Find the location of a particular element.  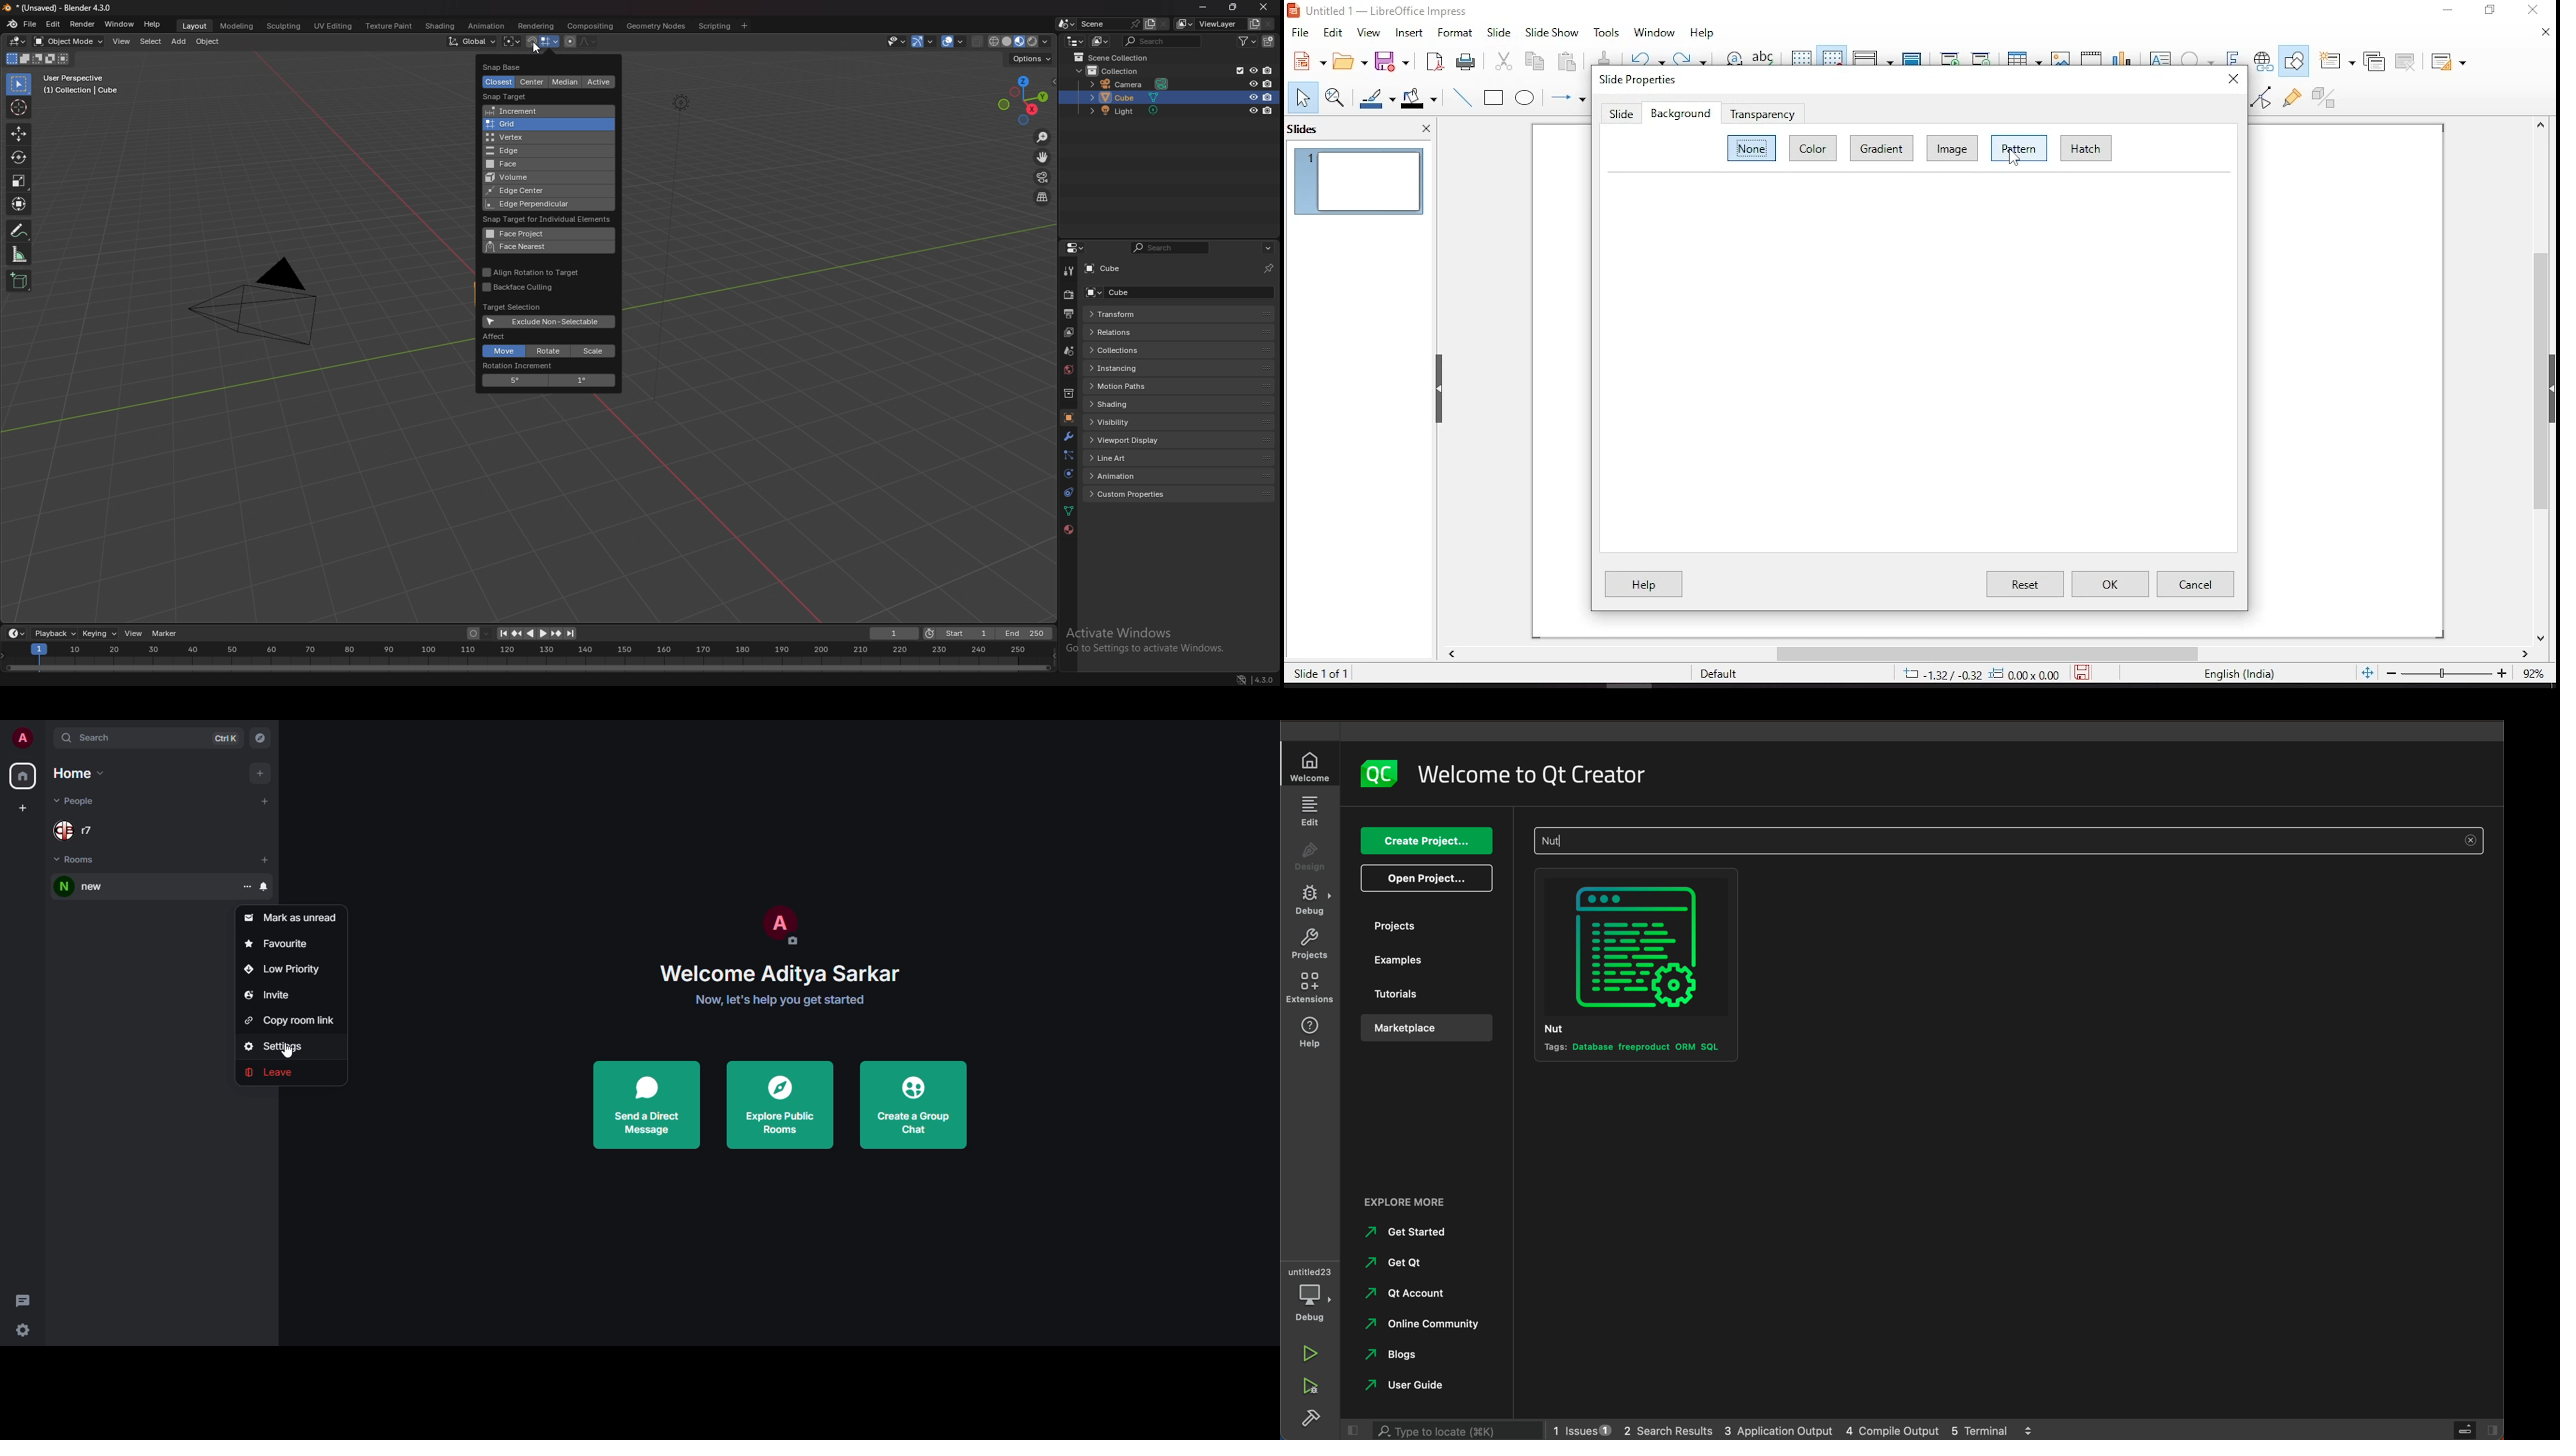

proportional editing objects is located at coordinates (569, 42).